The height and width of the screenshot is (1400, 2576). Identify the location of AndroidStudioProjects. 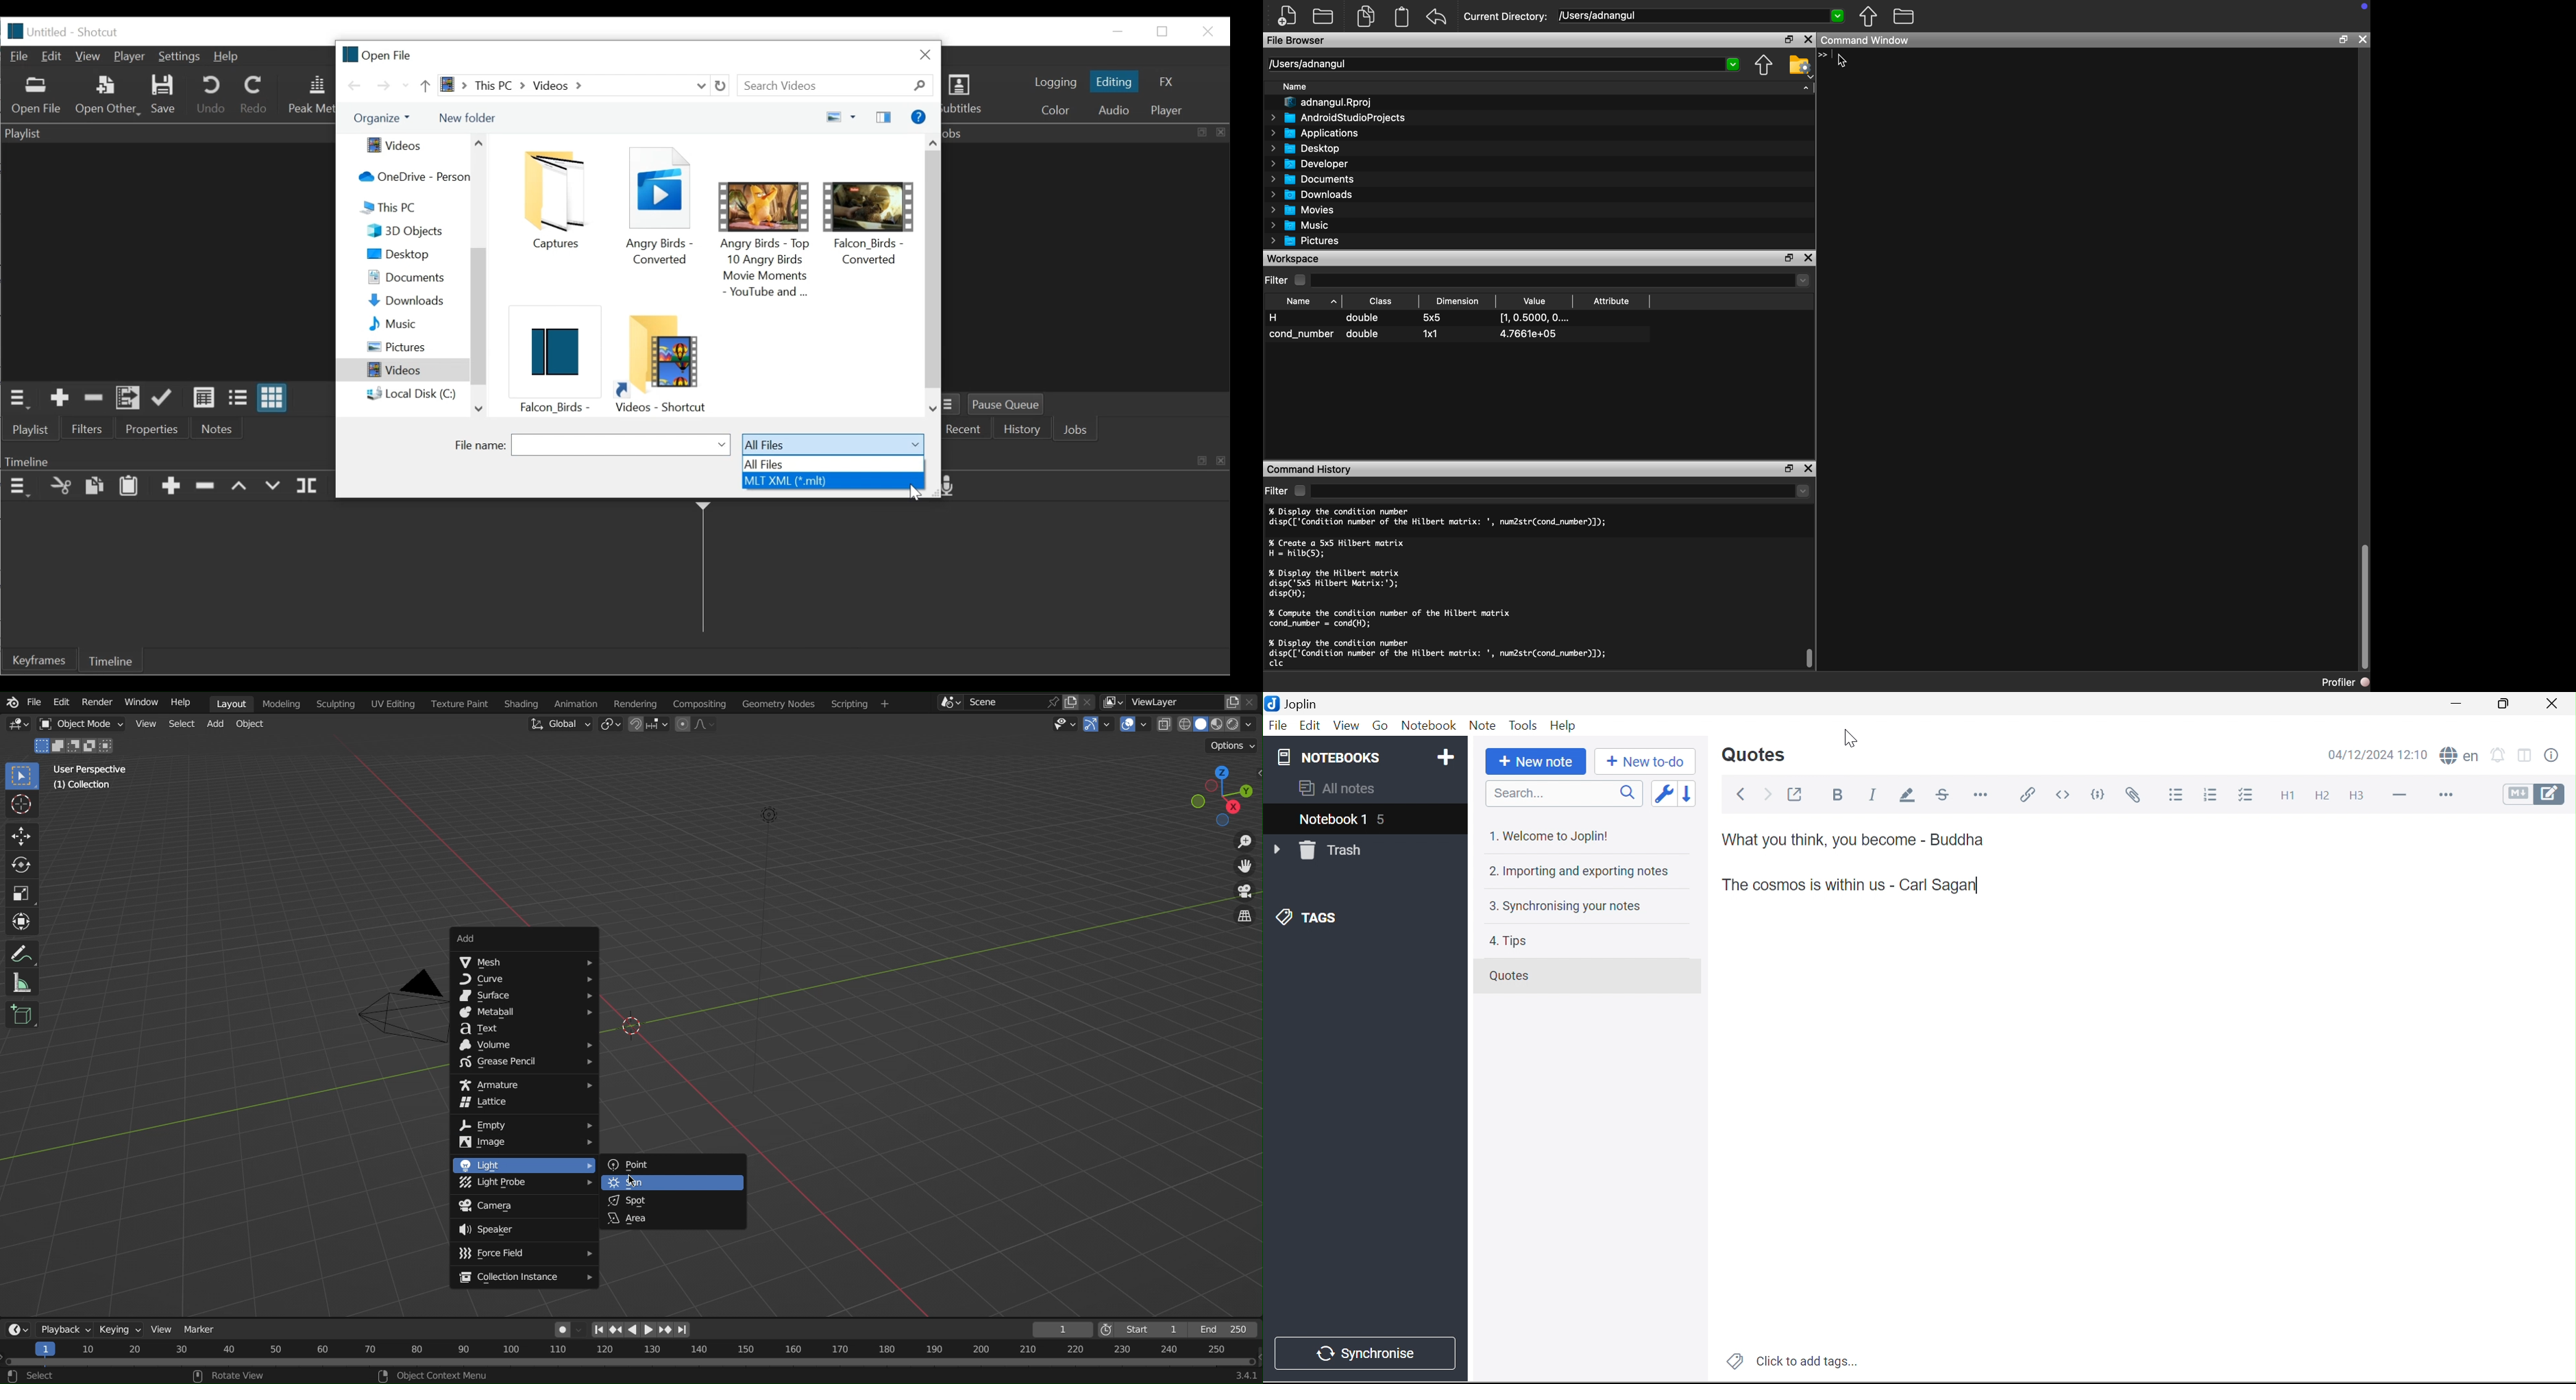
(1338, 118).